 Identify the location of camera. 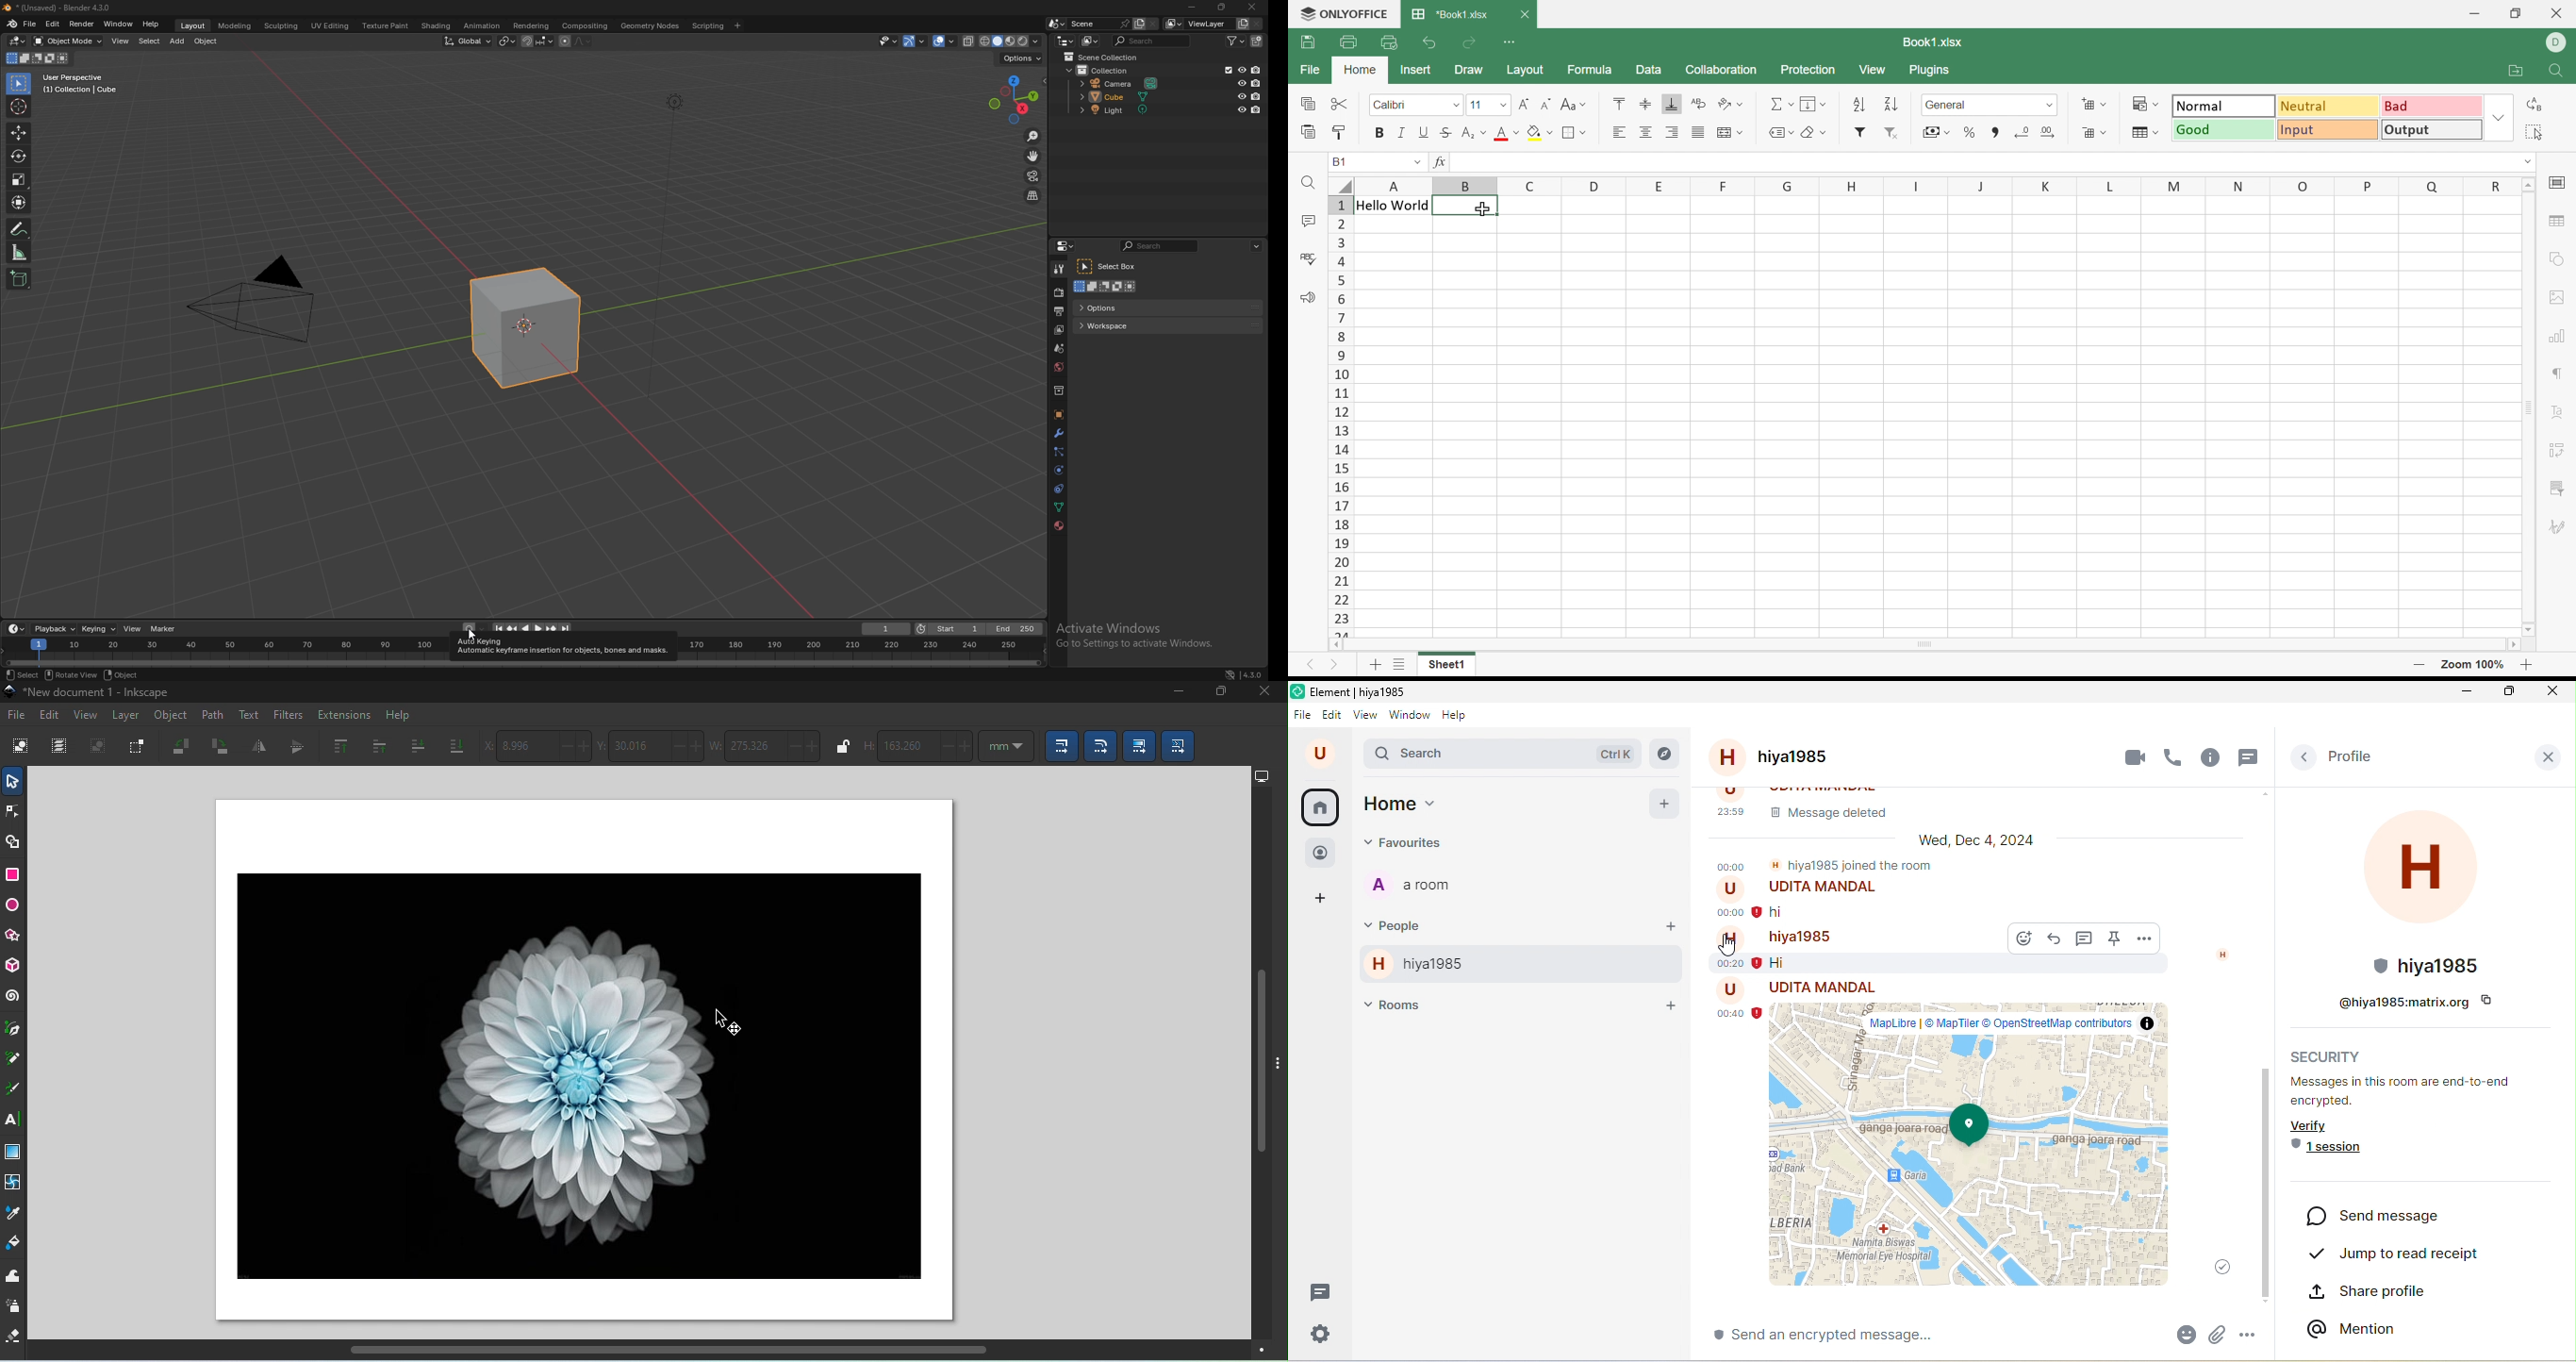
(1122, 83).